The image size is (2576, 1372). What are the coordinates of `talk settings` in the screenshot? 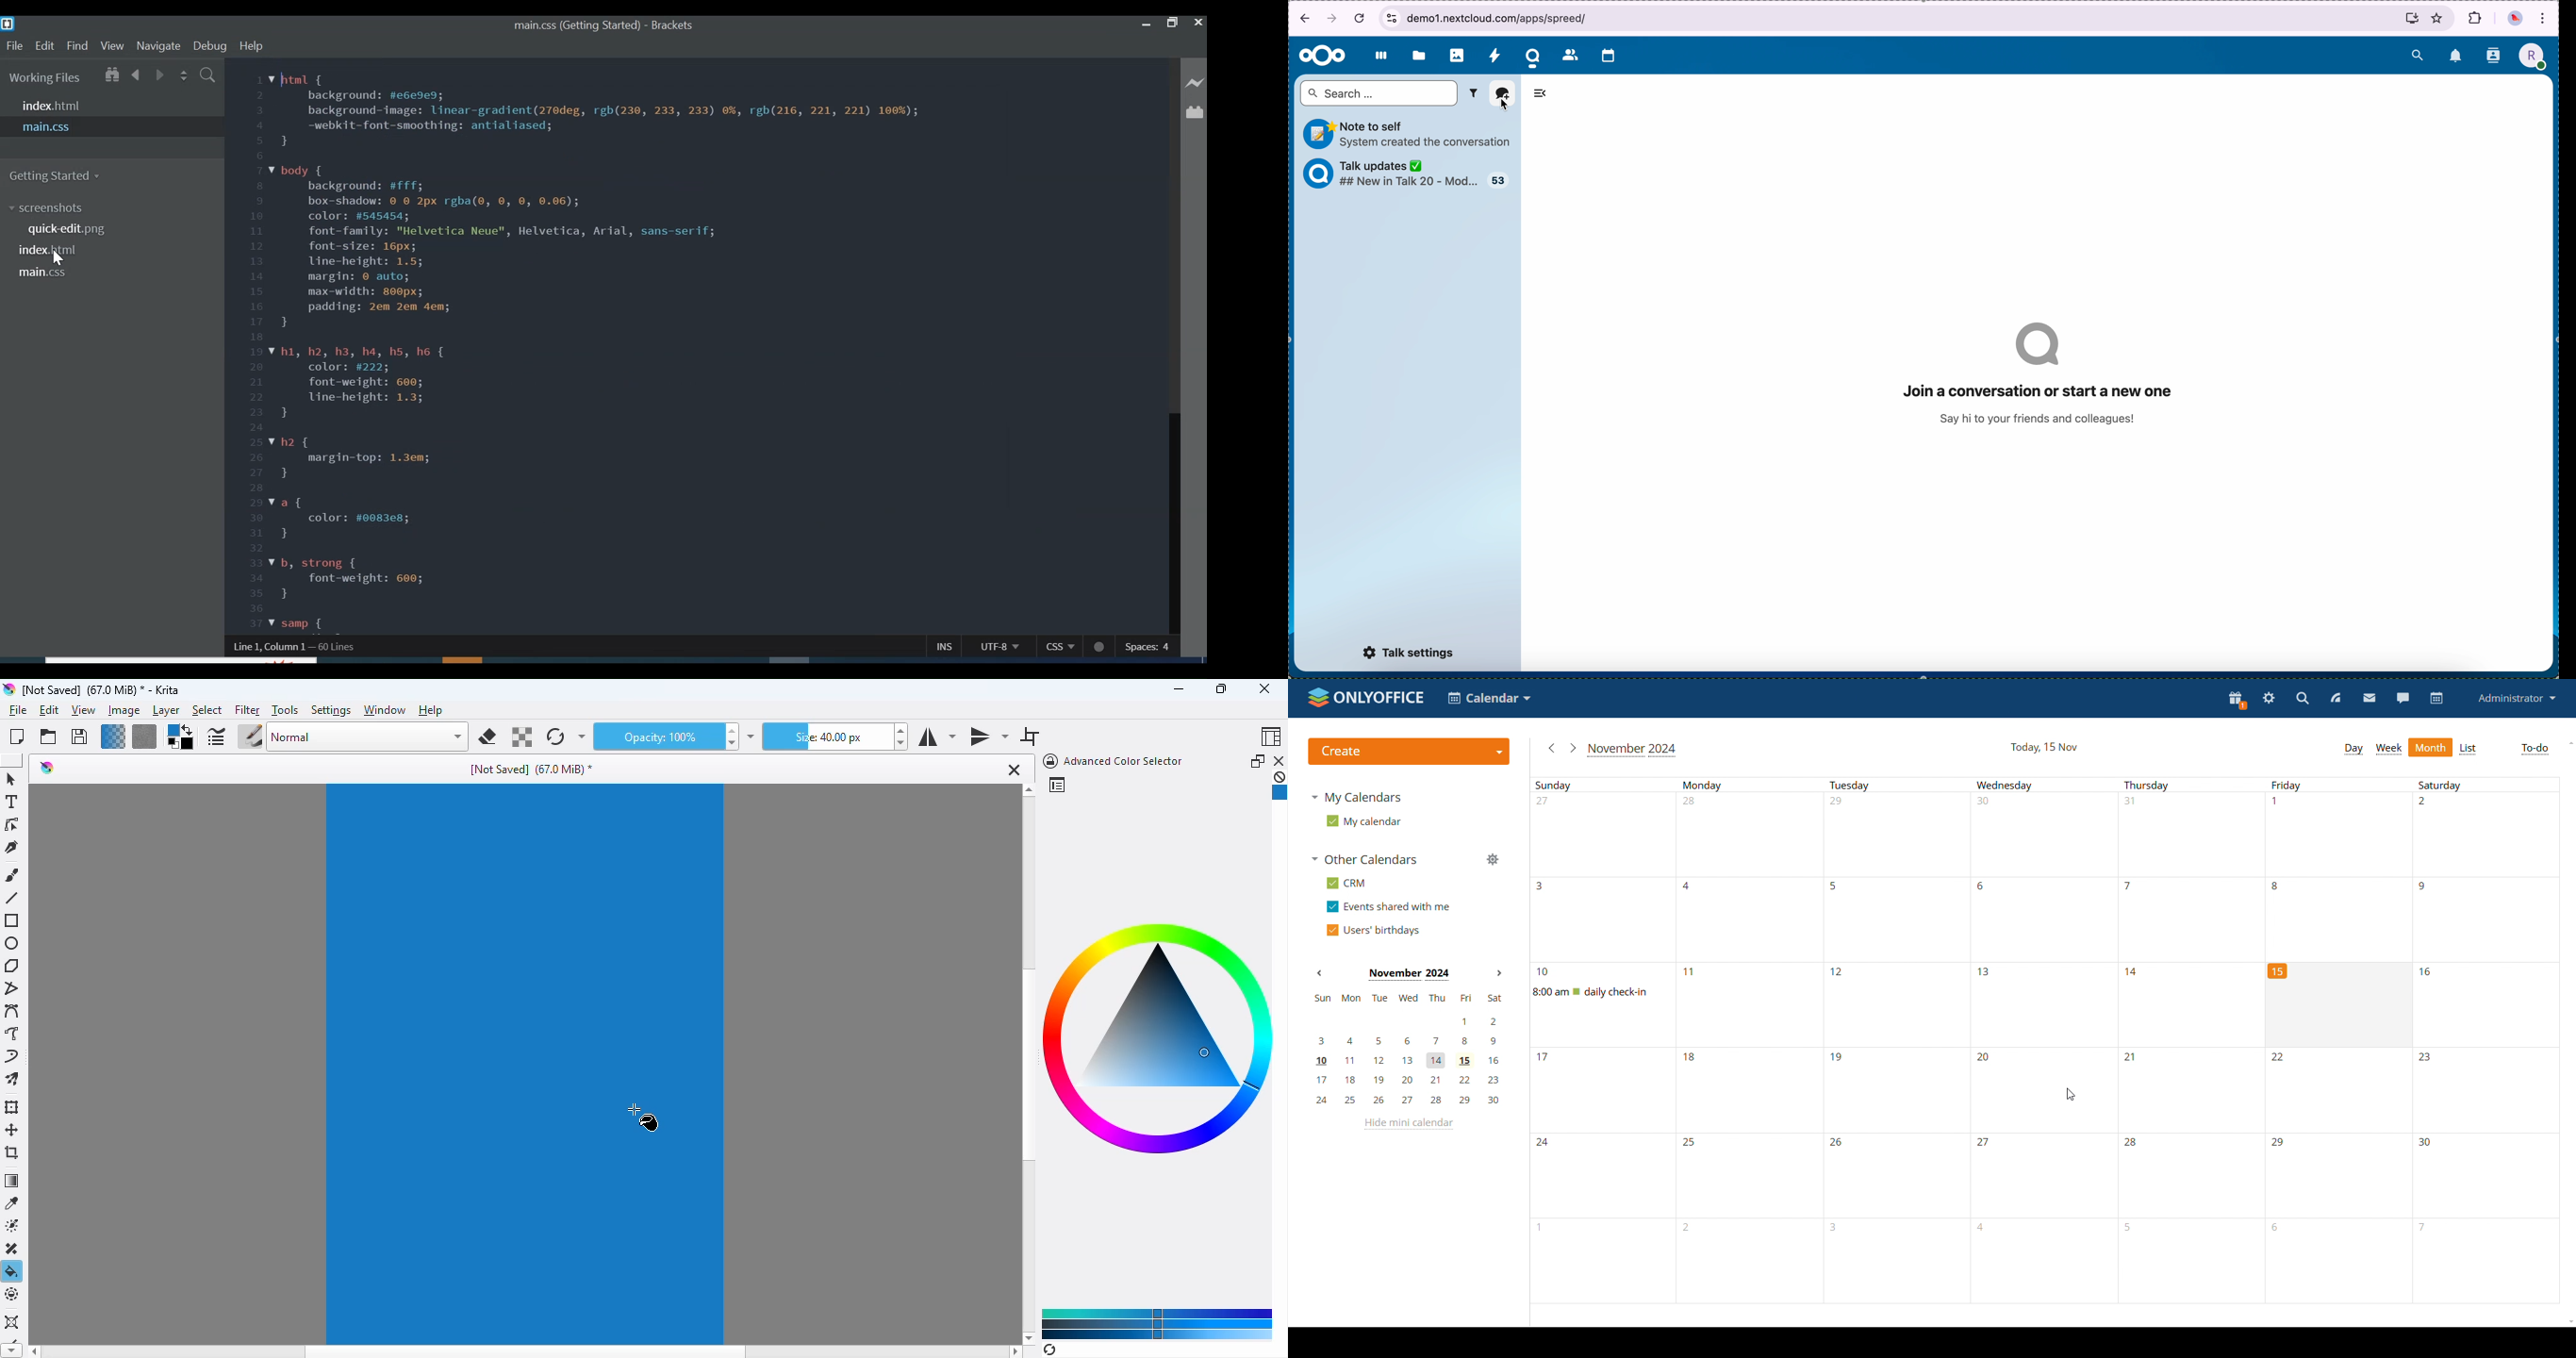 It's located at (1408, 654).